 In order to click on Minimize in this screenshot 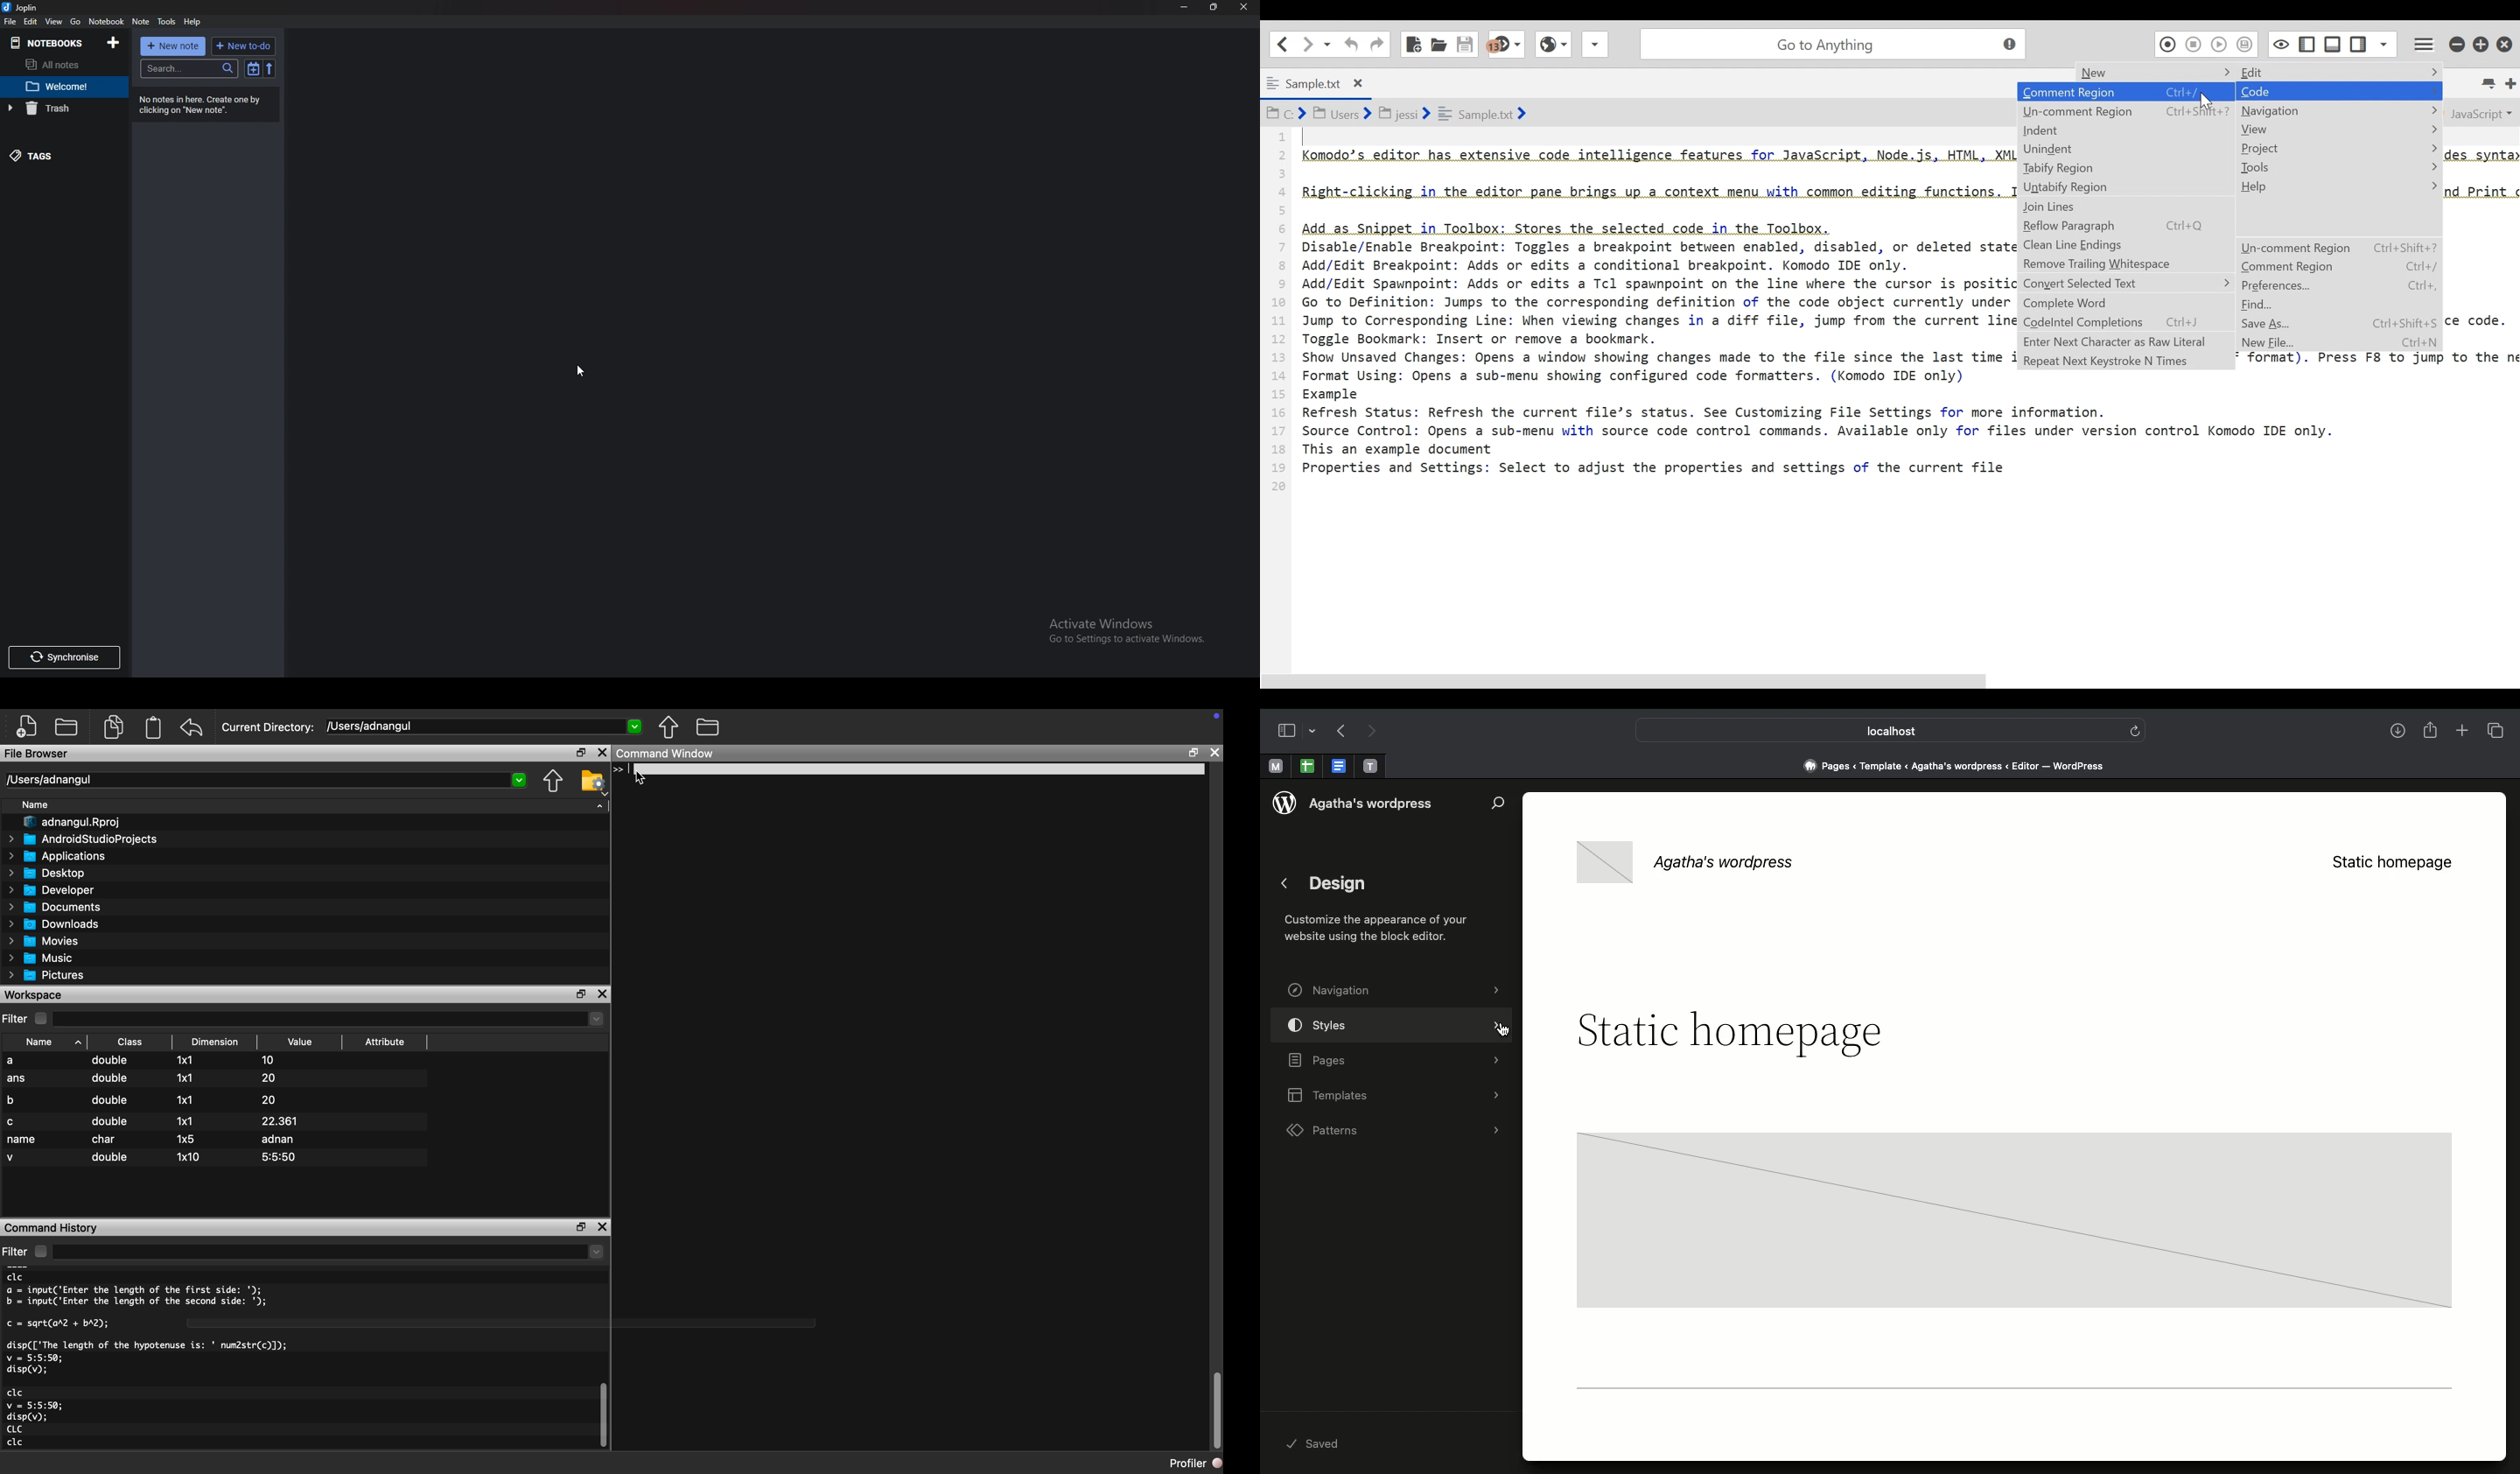, I will do `click(1186, 7)`.